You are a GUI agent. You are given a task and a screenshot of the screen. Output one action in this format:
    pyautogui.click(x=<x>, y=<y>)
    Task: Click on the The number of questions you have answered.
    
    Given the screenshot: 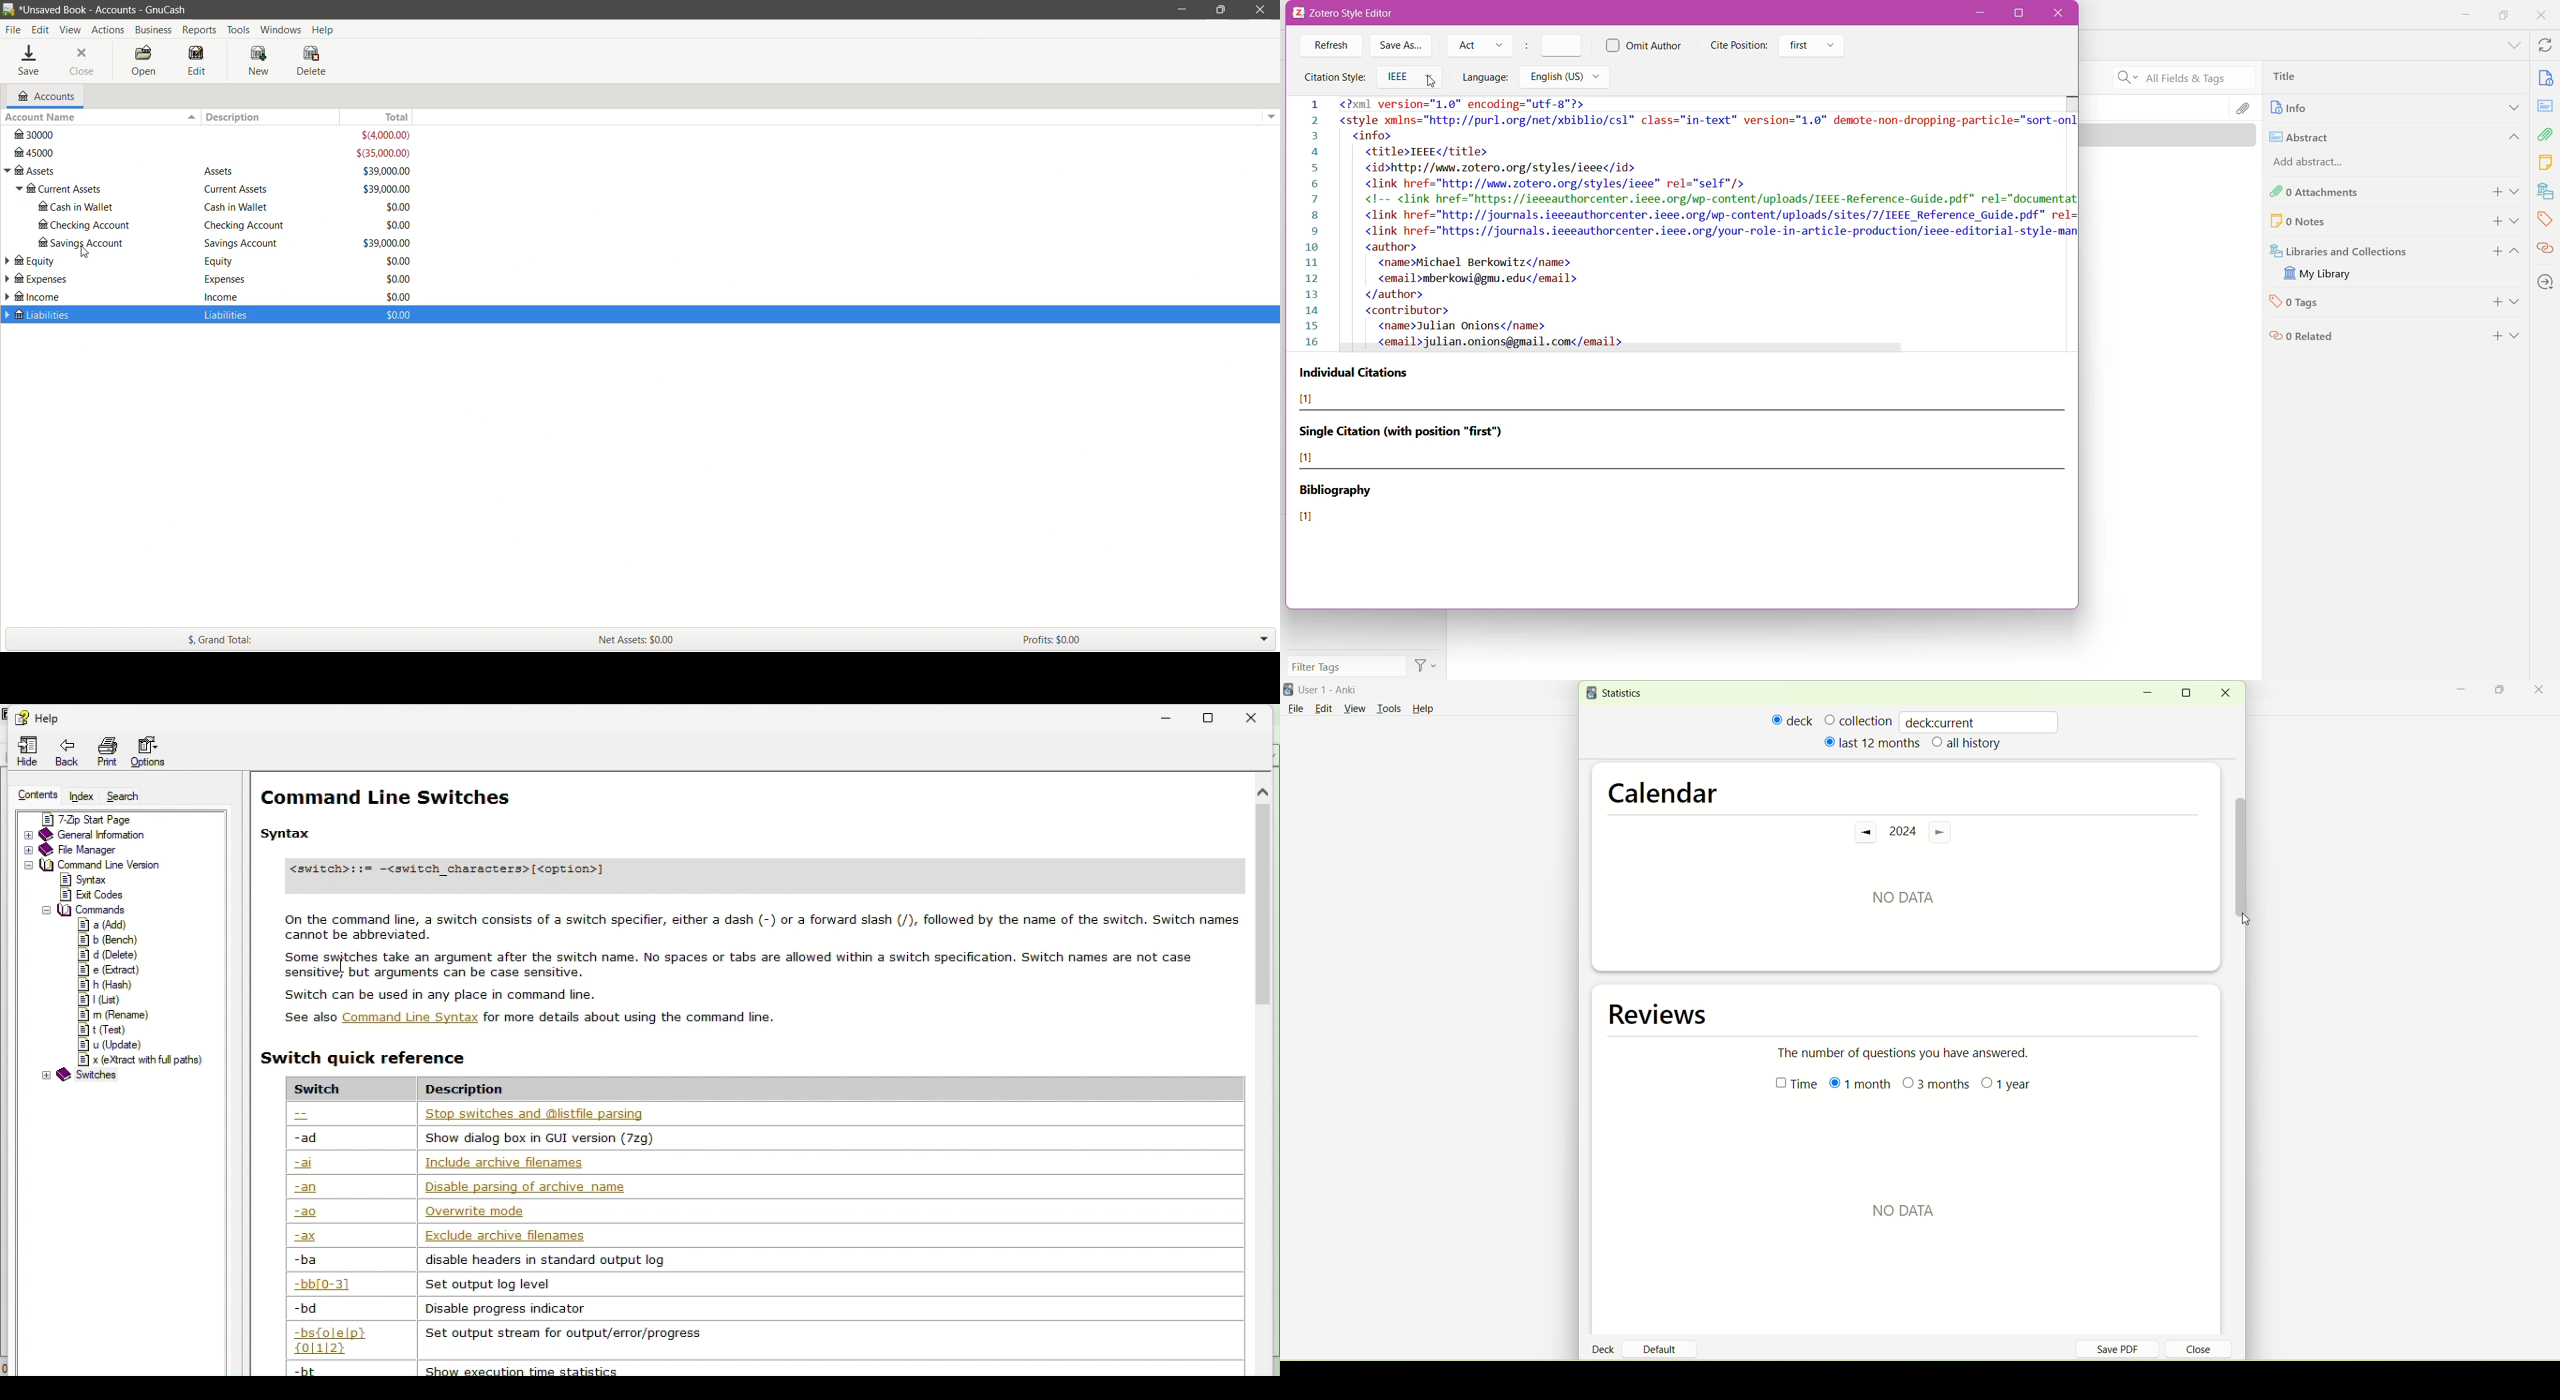 What is the action you would take?
    pyautogui.click(x=1911, y=1052)
    